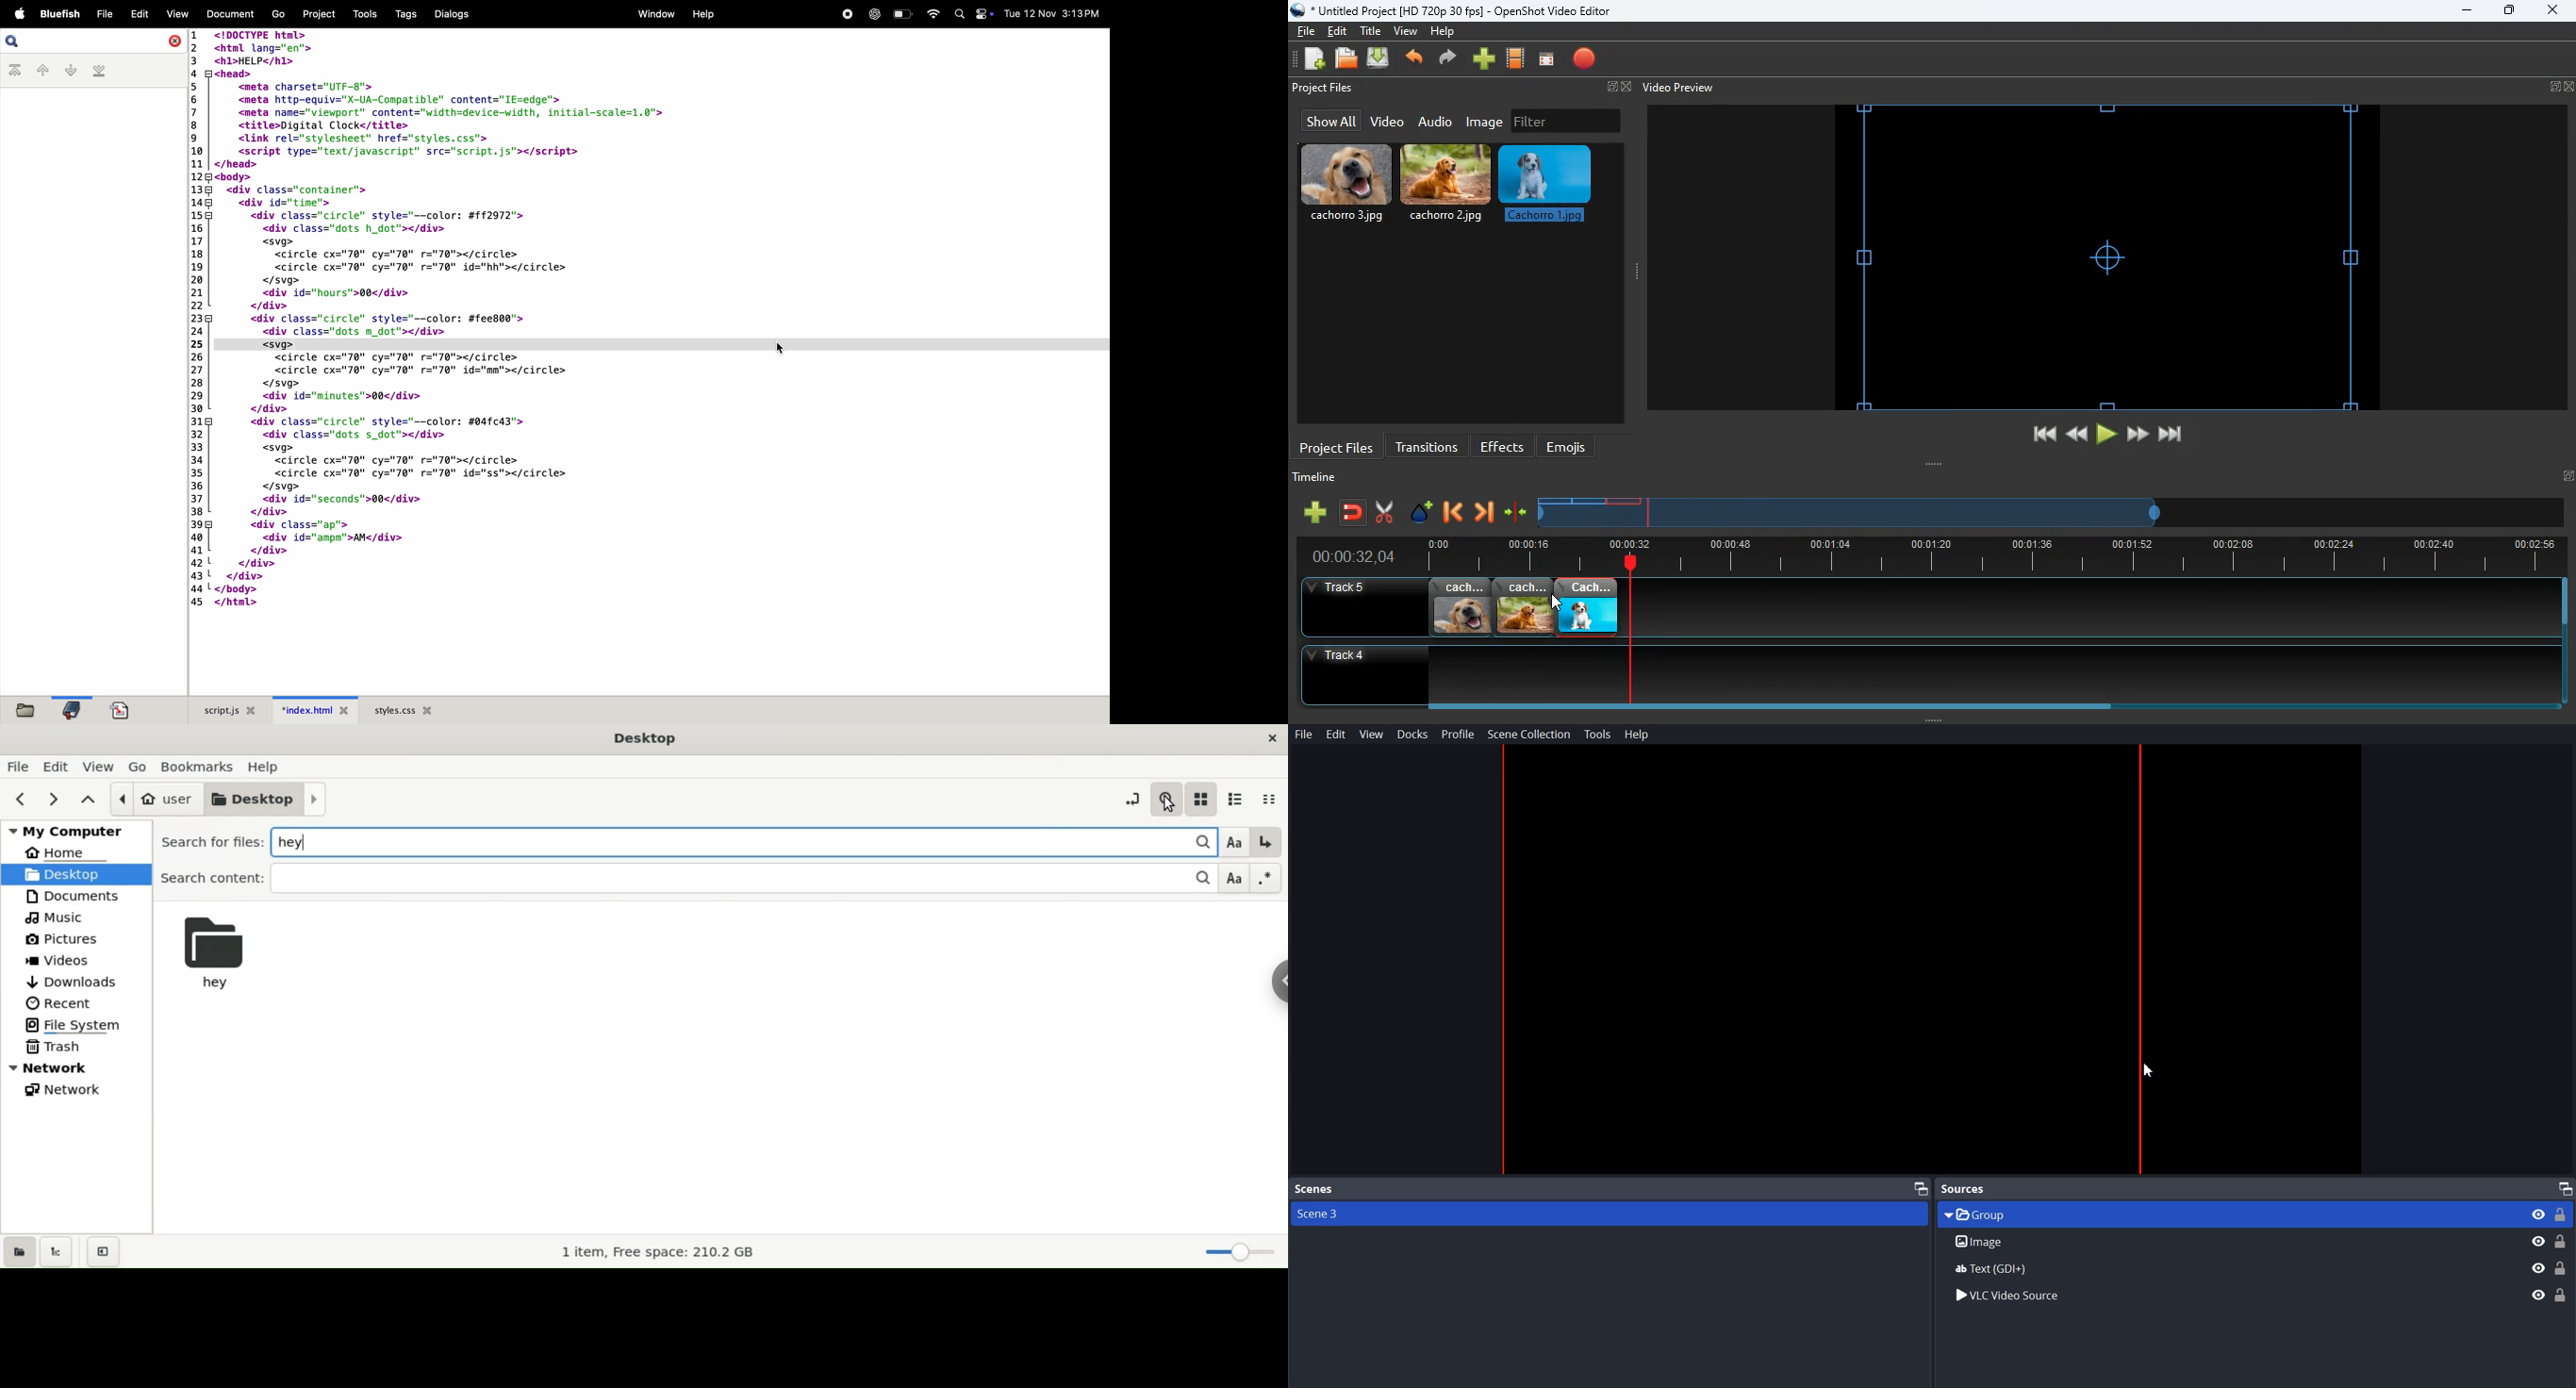 The image size is (2576, 1400). I want to click on document, so click(228, 13).